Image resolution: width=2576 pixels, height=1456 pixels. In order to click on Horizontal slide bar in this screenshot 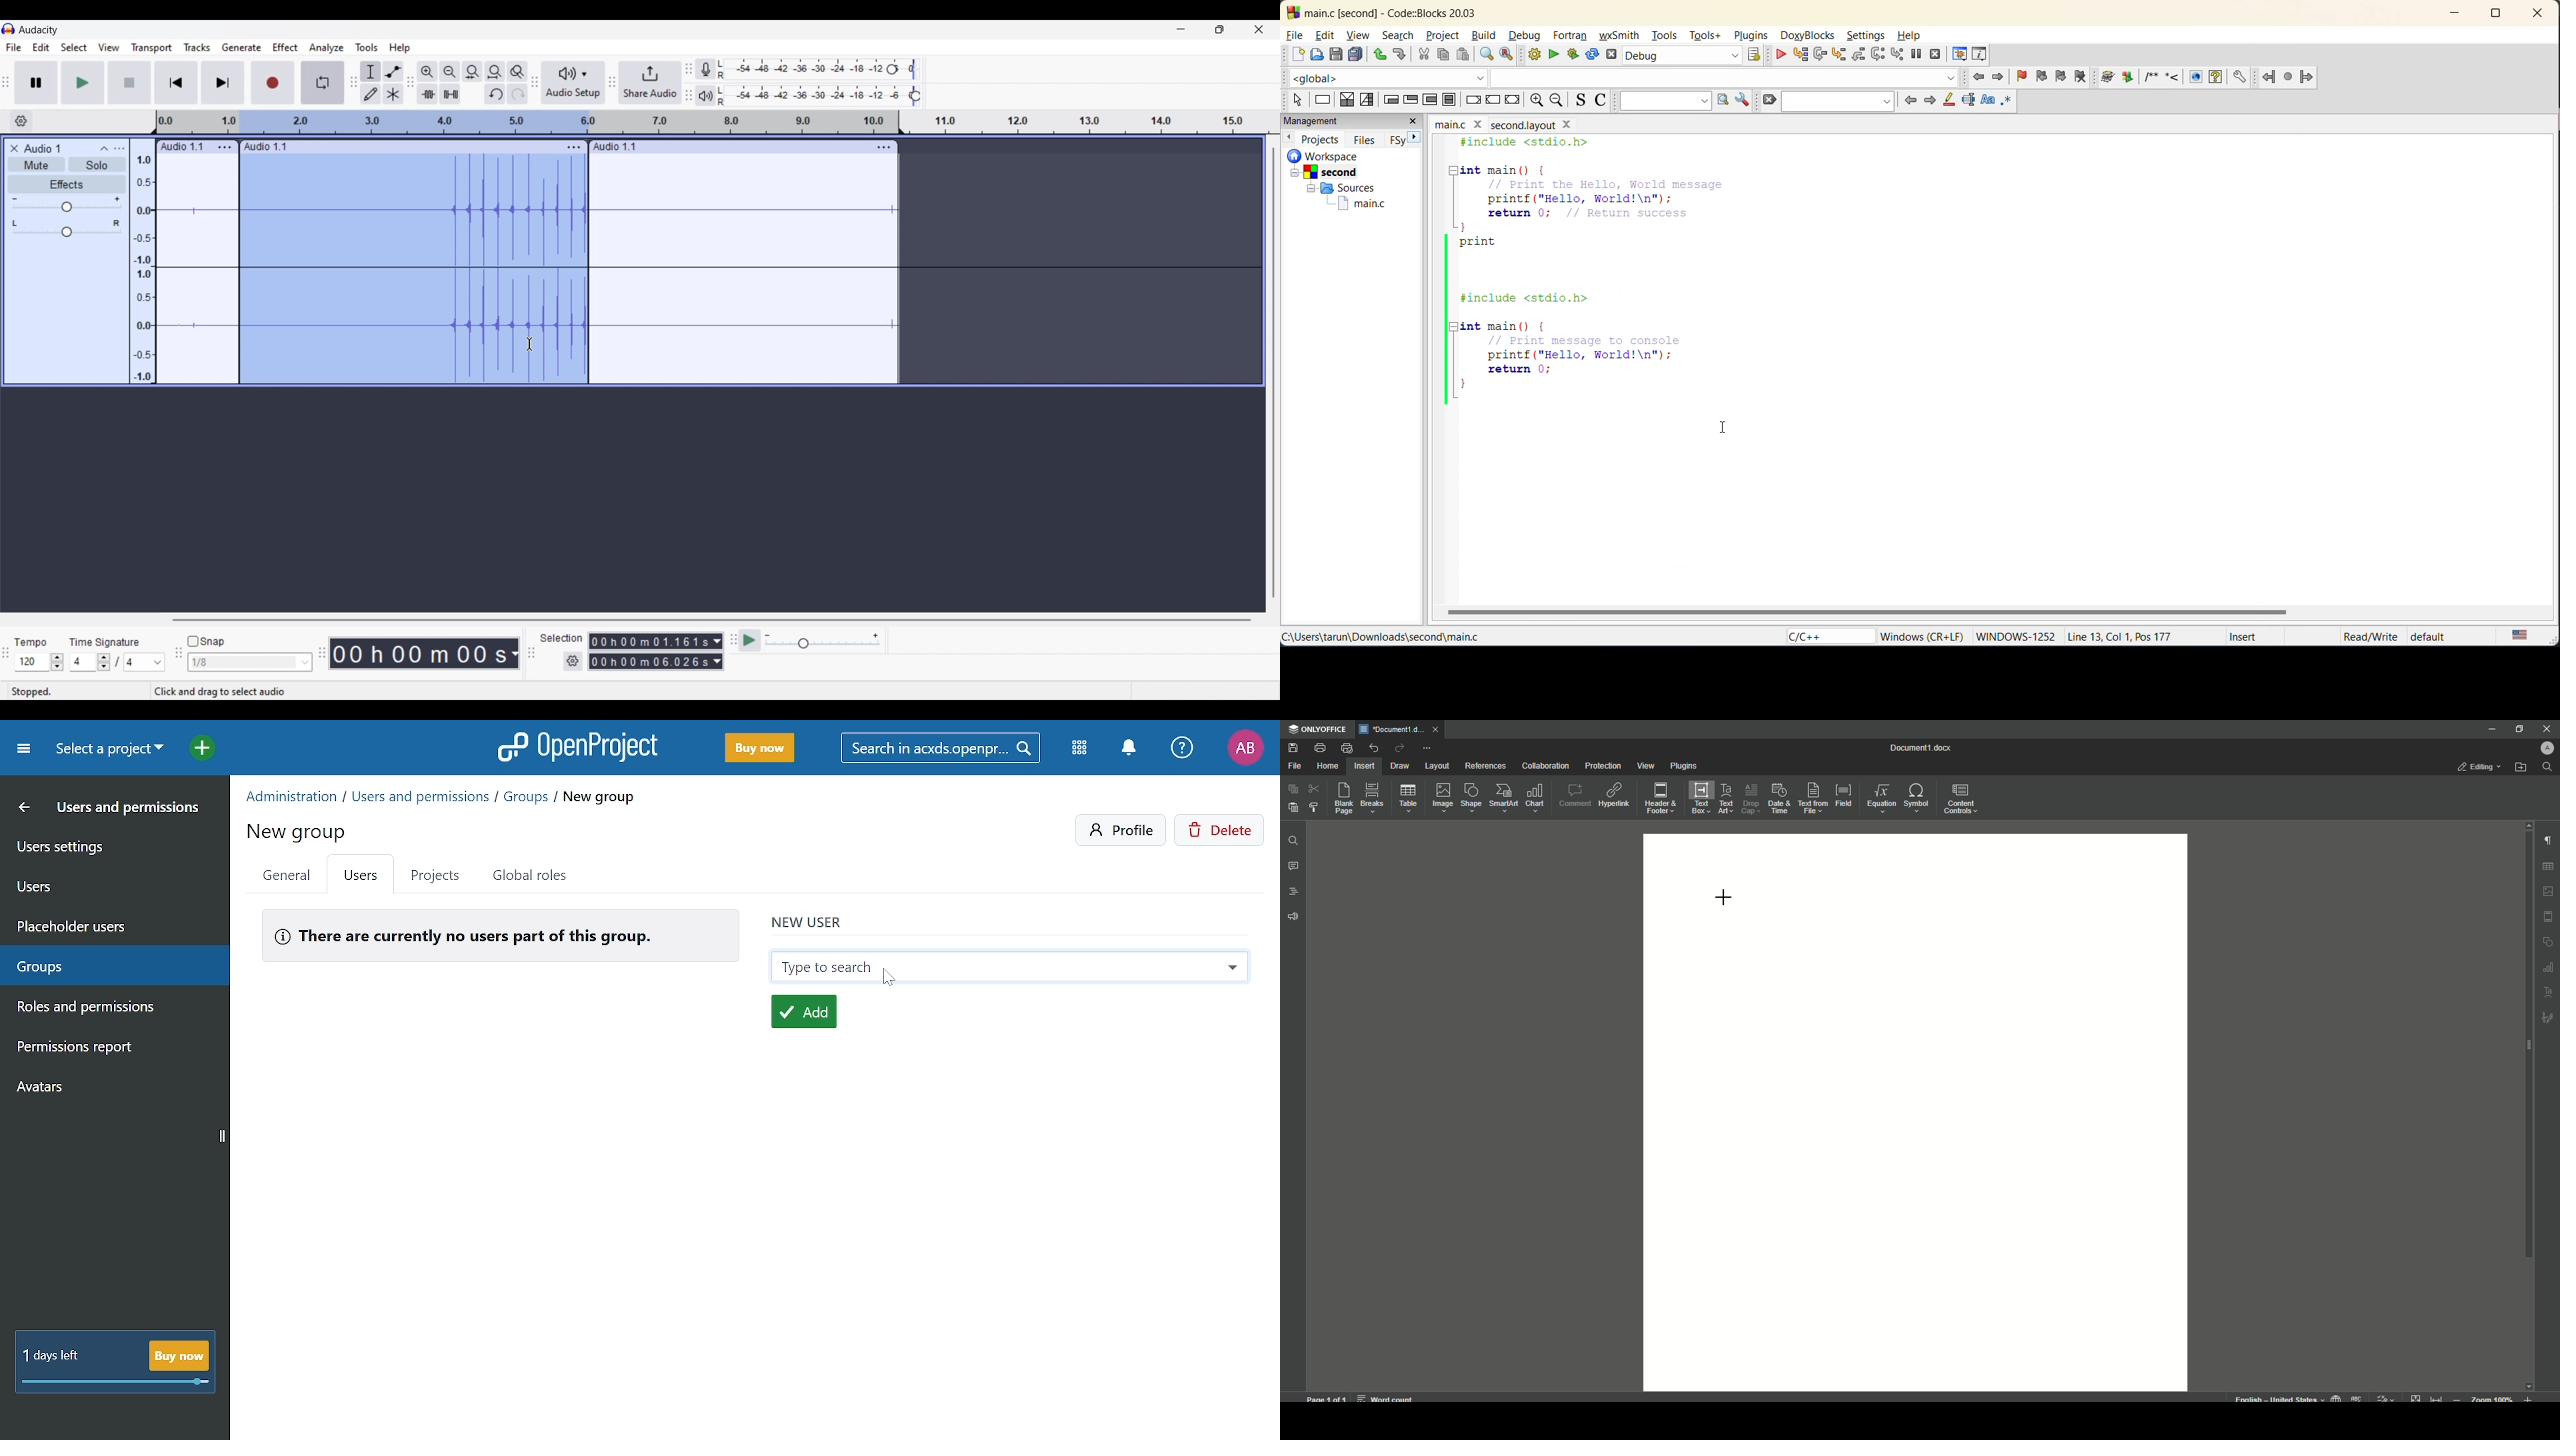, I will do `click(712, 620)`.